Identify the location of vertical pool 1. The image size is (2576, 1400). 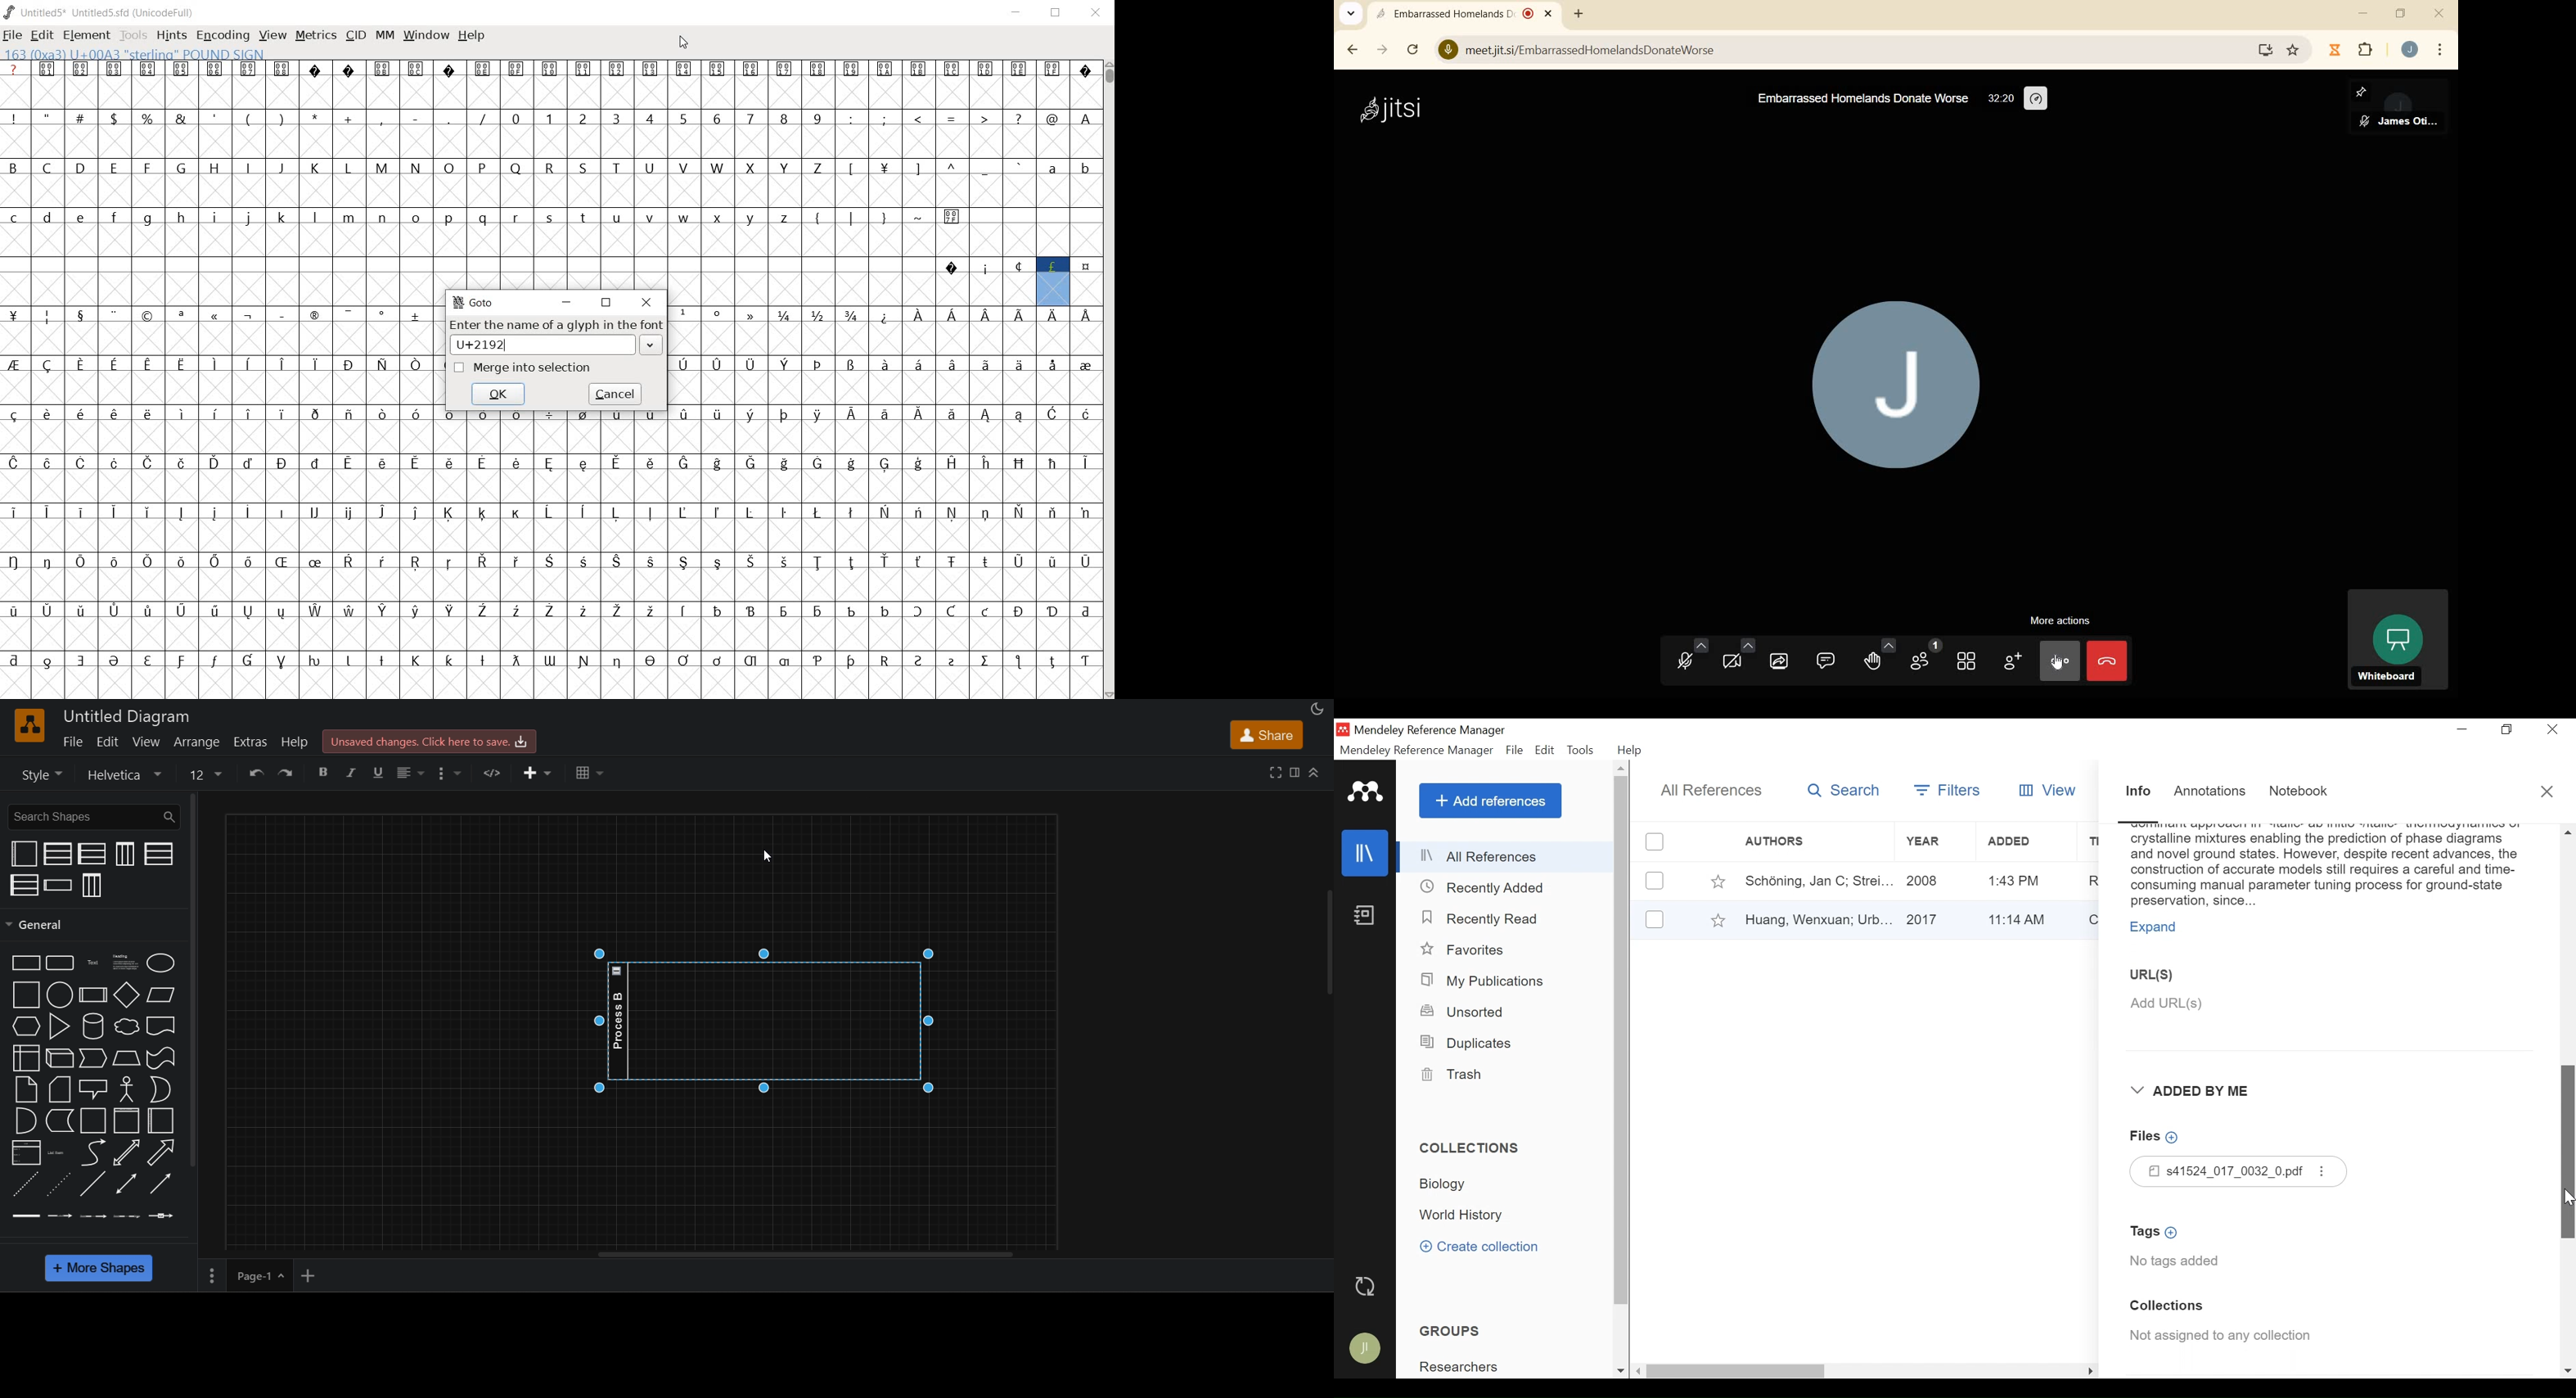
(124, 854).